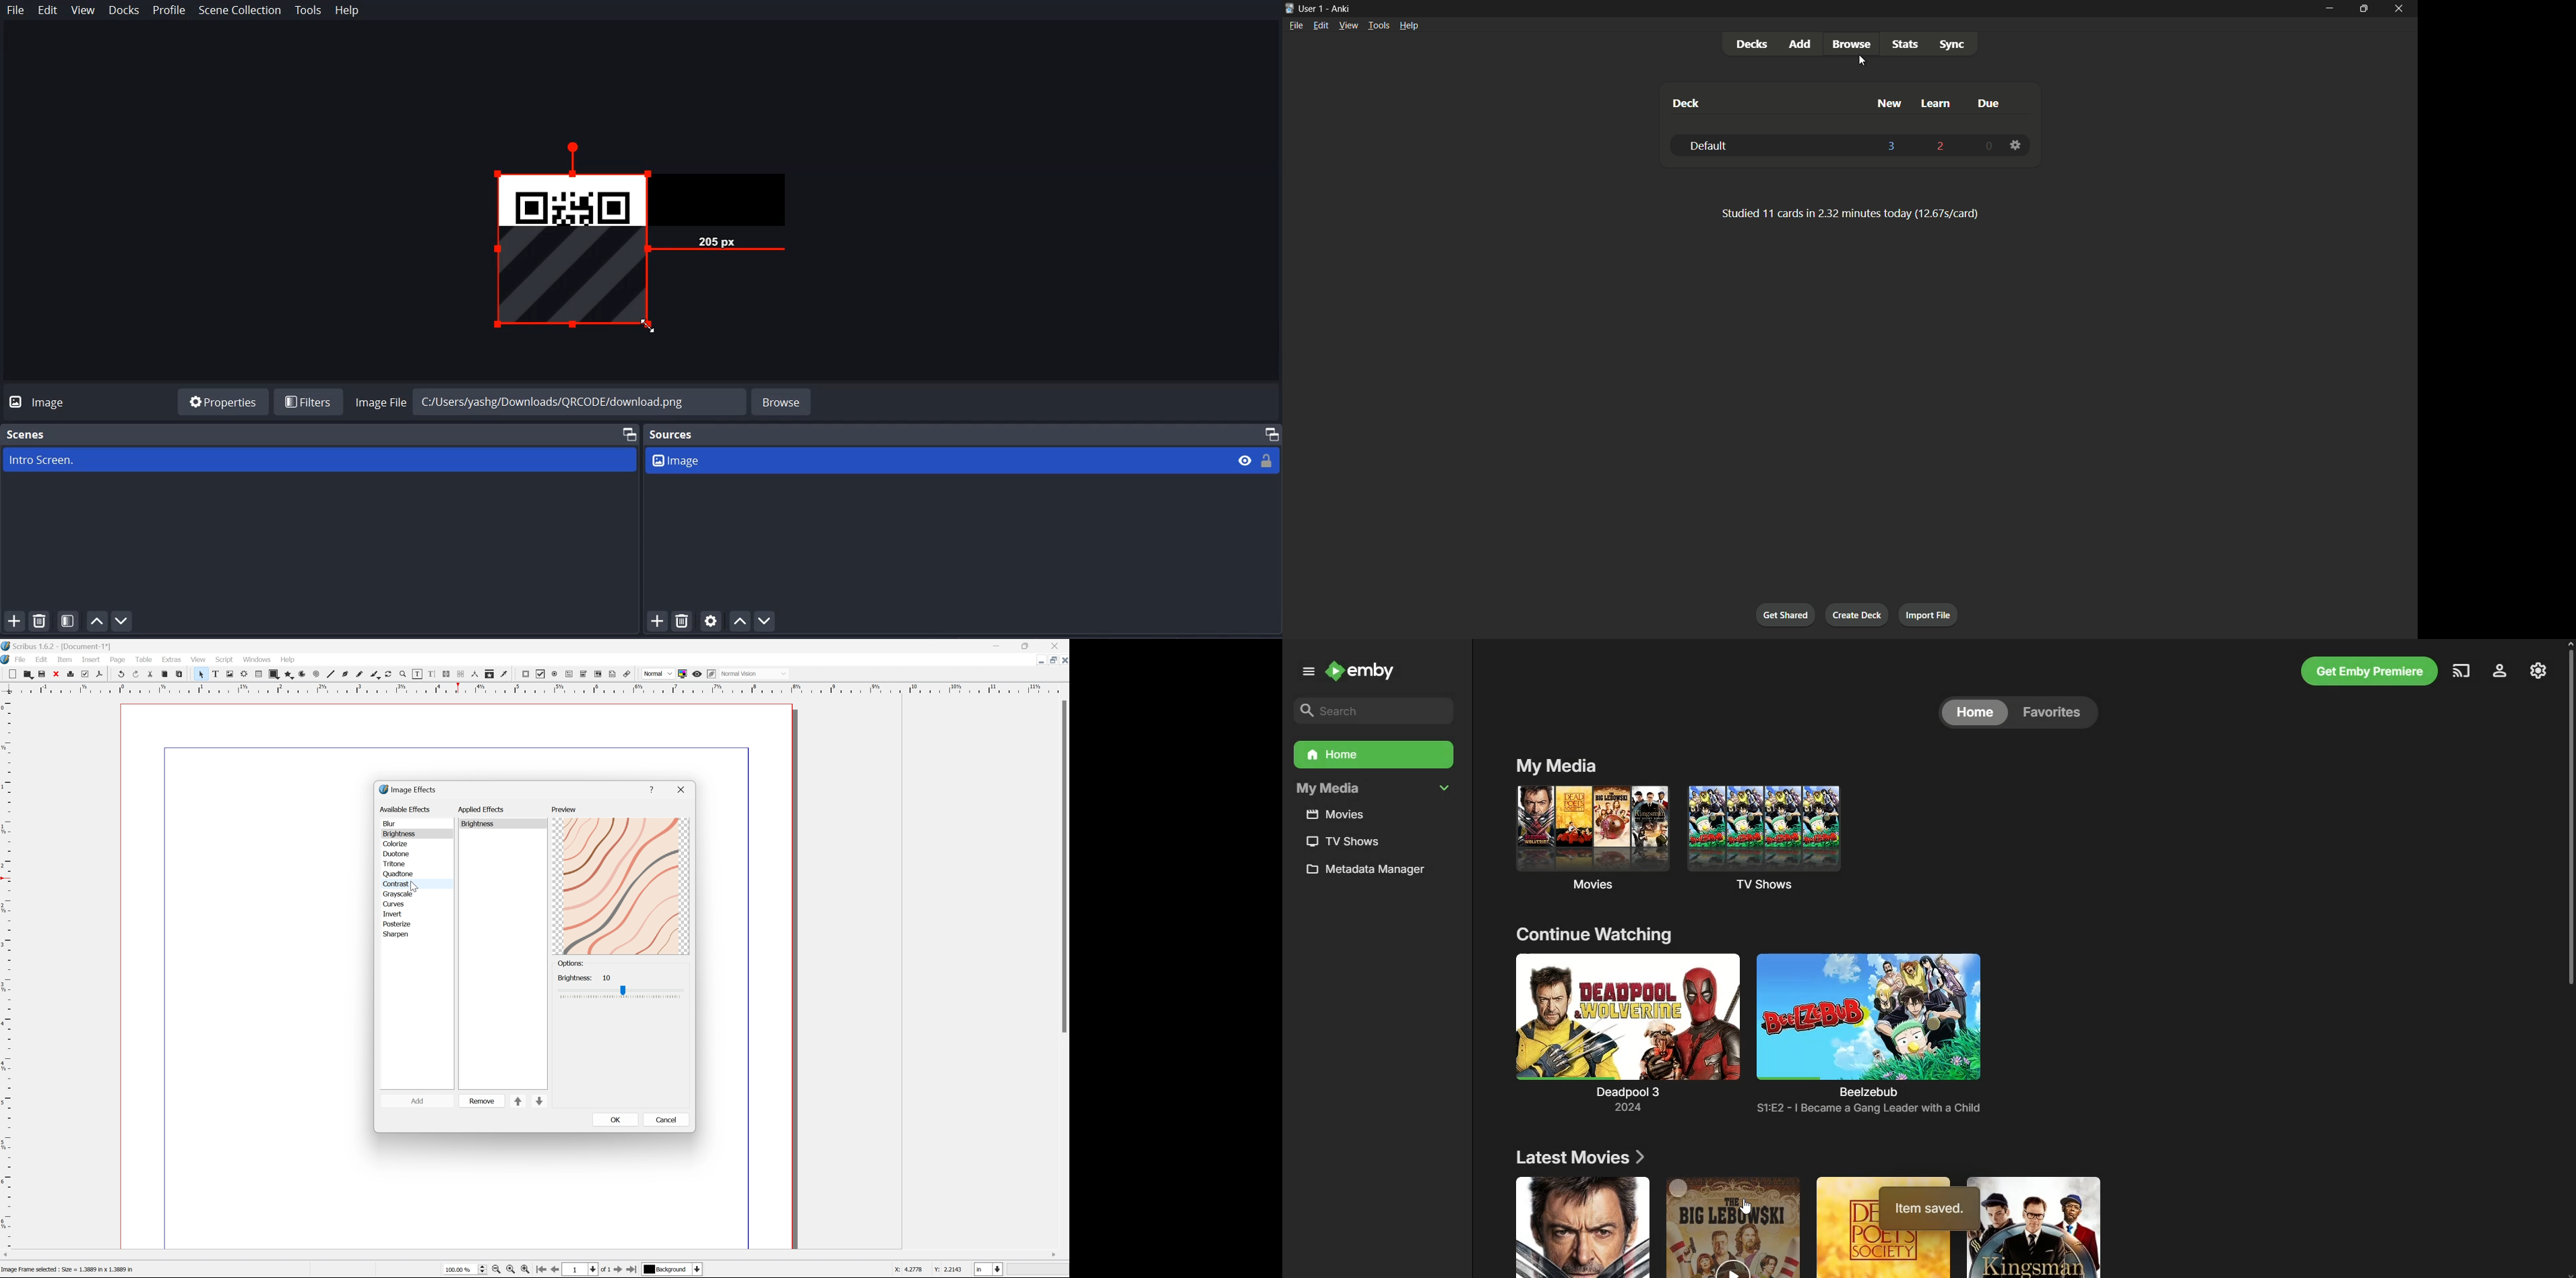  What do you see at coordinates (7, 660) in the screenshot?
I see `Scribus` at bounding box center [7, 660].